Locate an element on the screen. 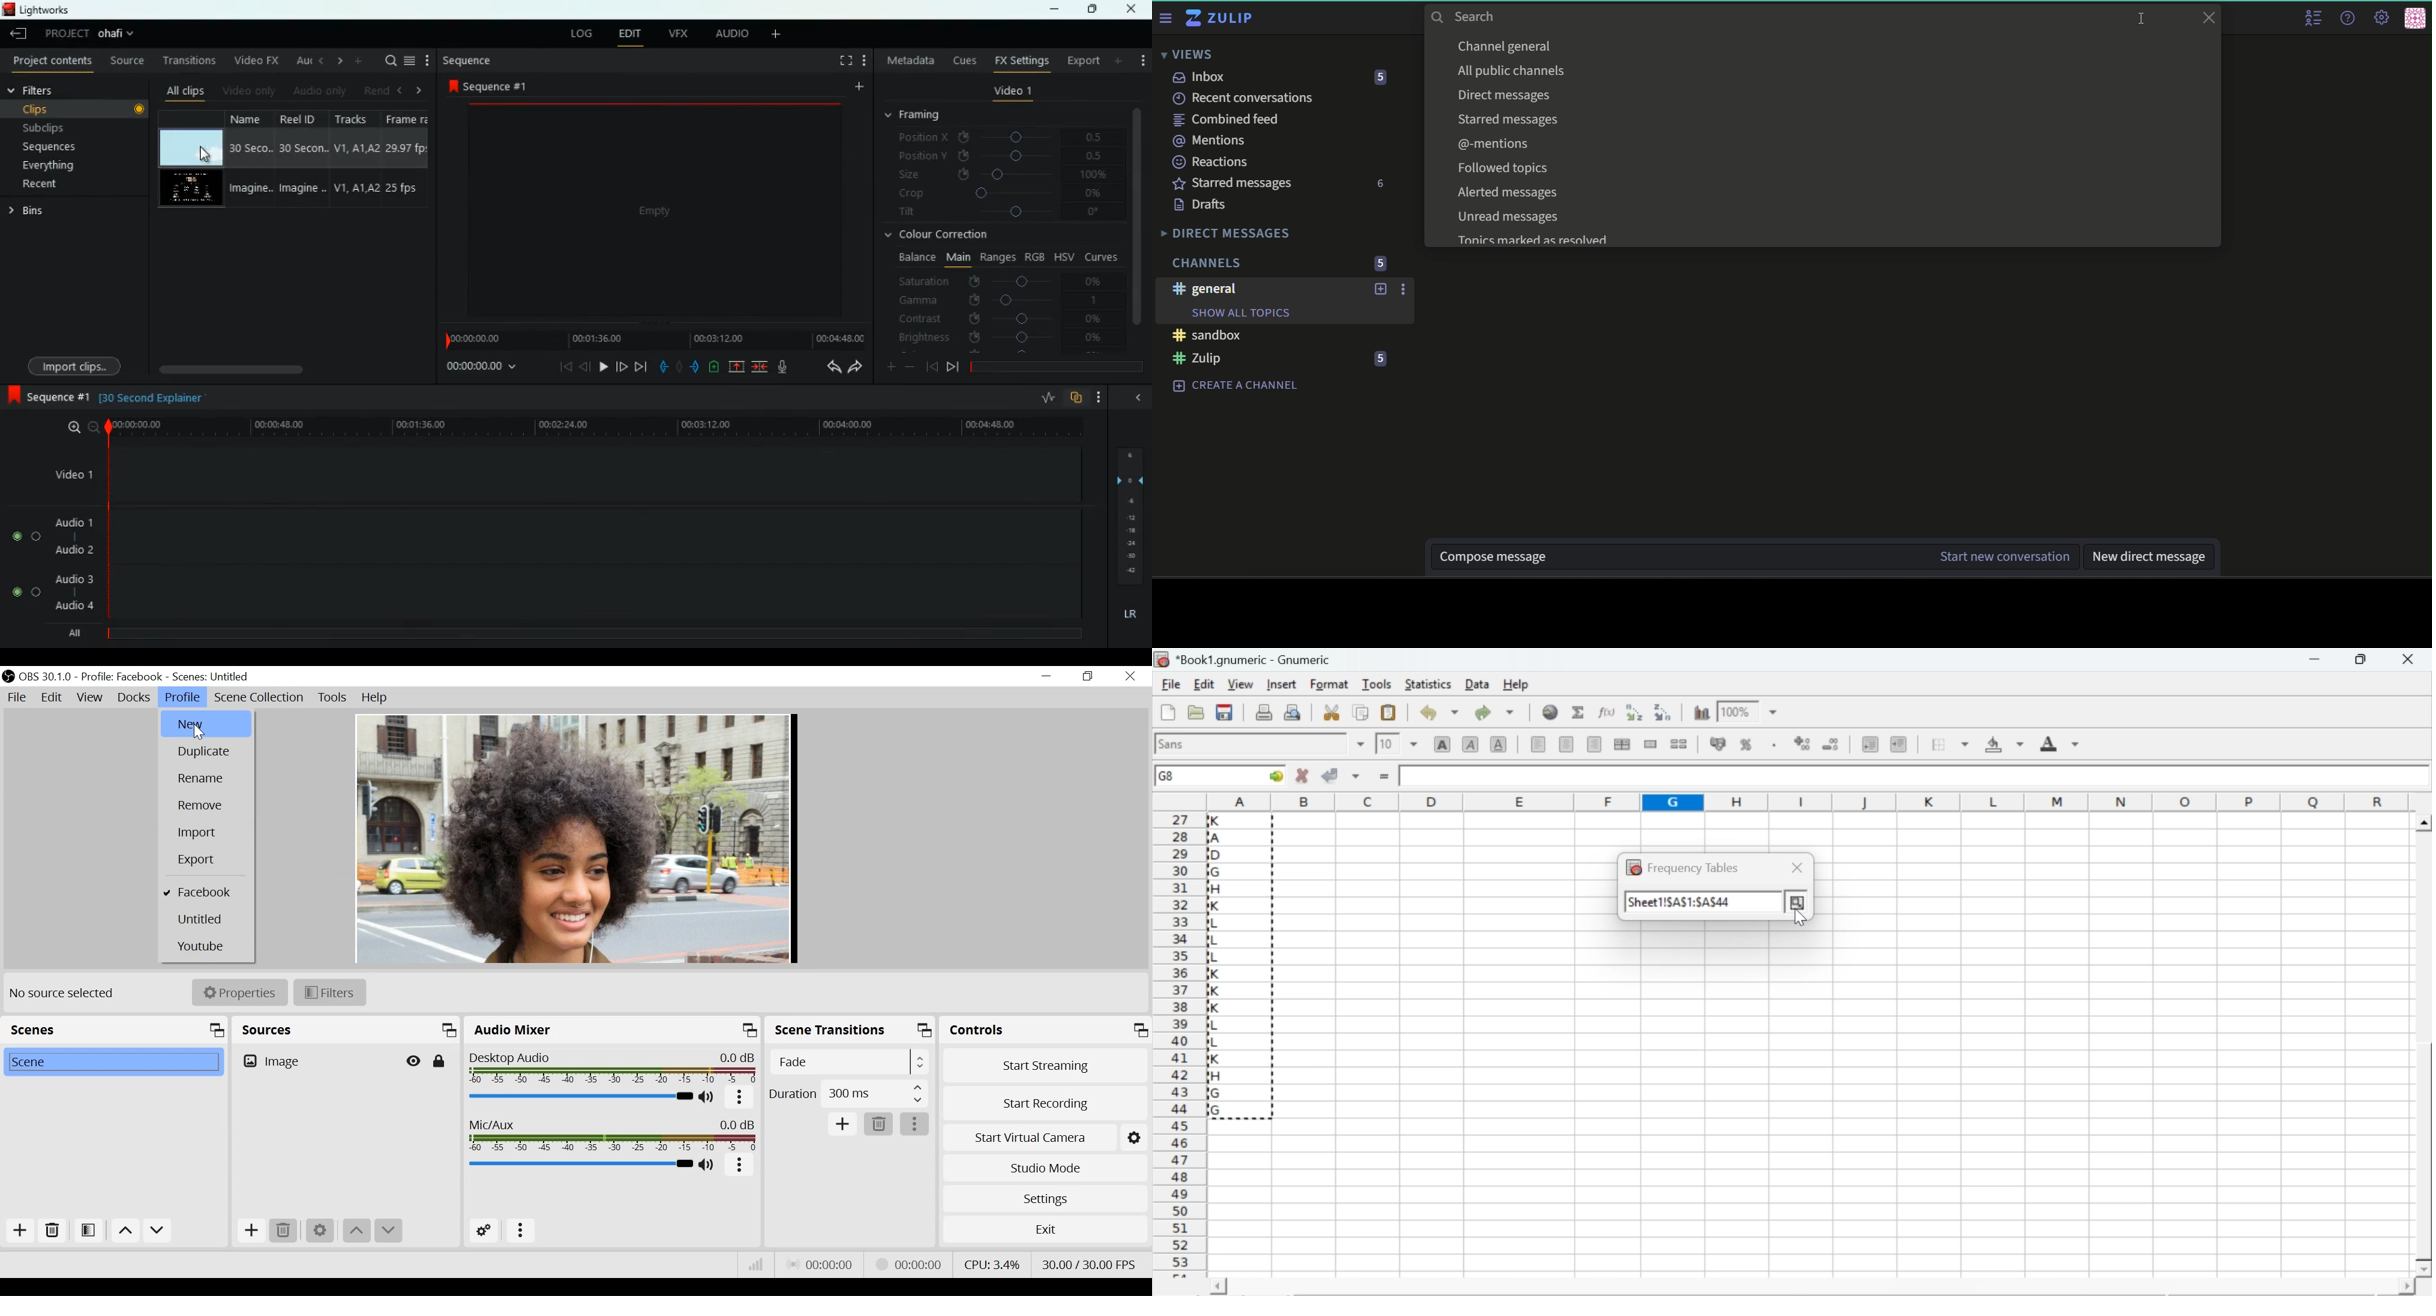 This screenshot has height=1316, width=2436. Exit is located at coordinates (1043, 1229).